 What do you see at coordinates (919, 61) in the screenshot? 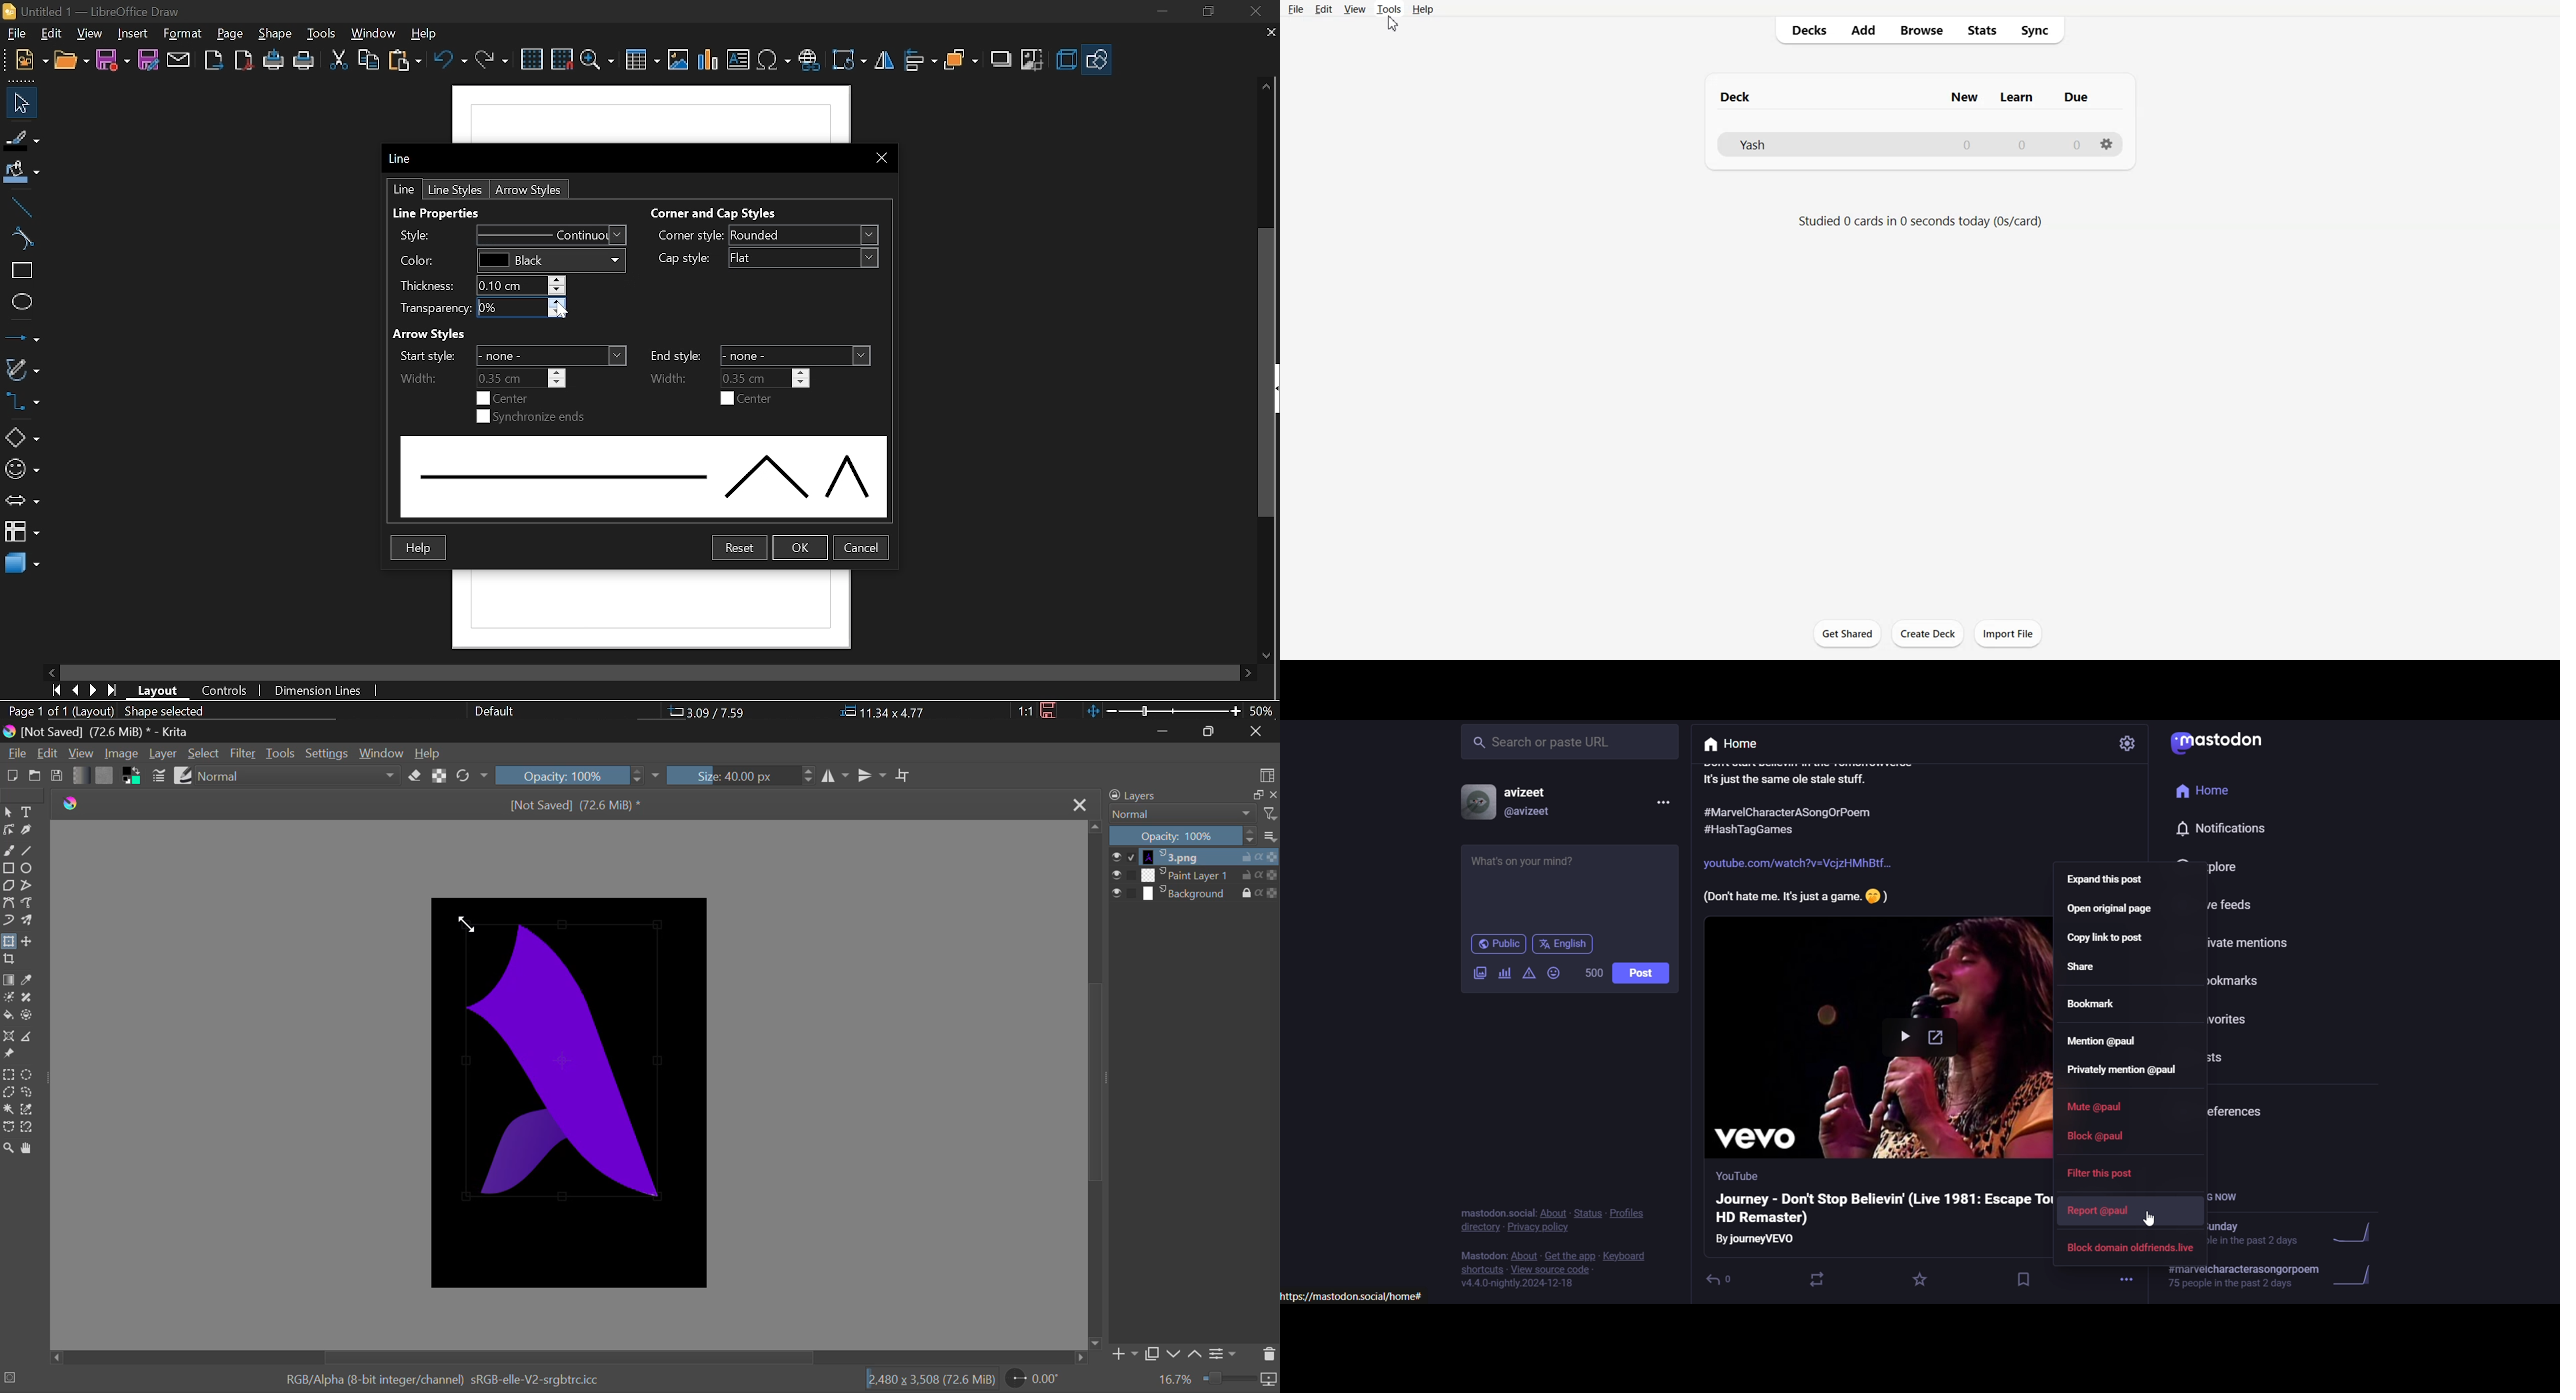
I see `allign` at bounding box center [919, 61].